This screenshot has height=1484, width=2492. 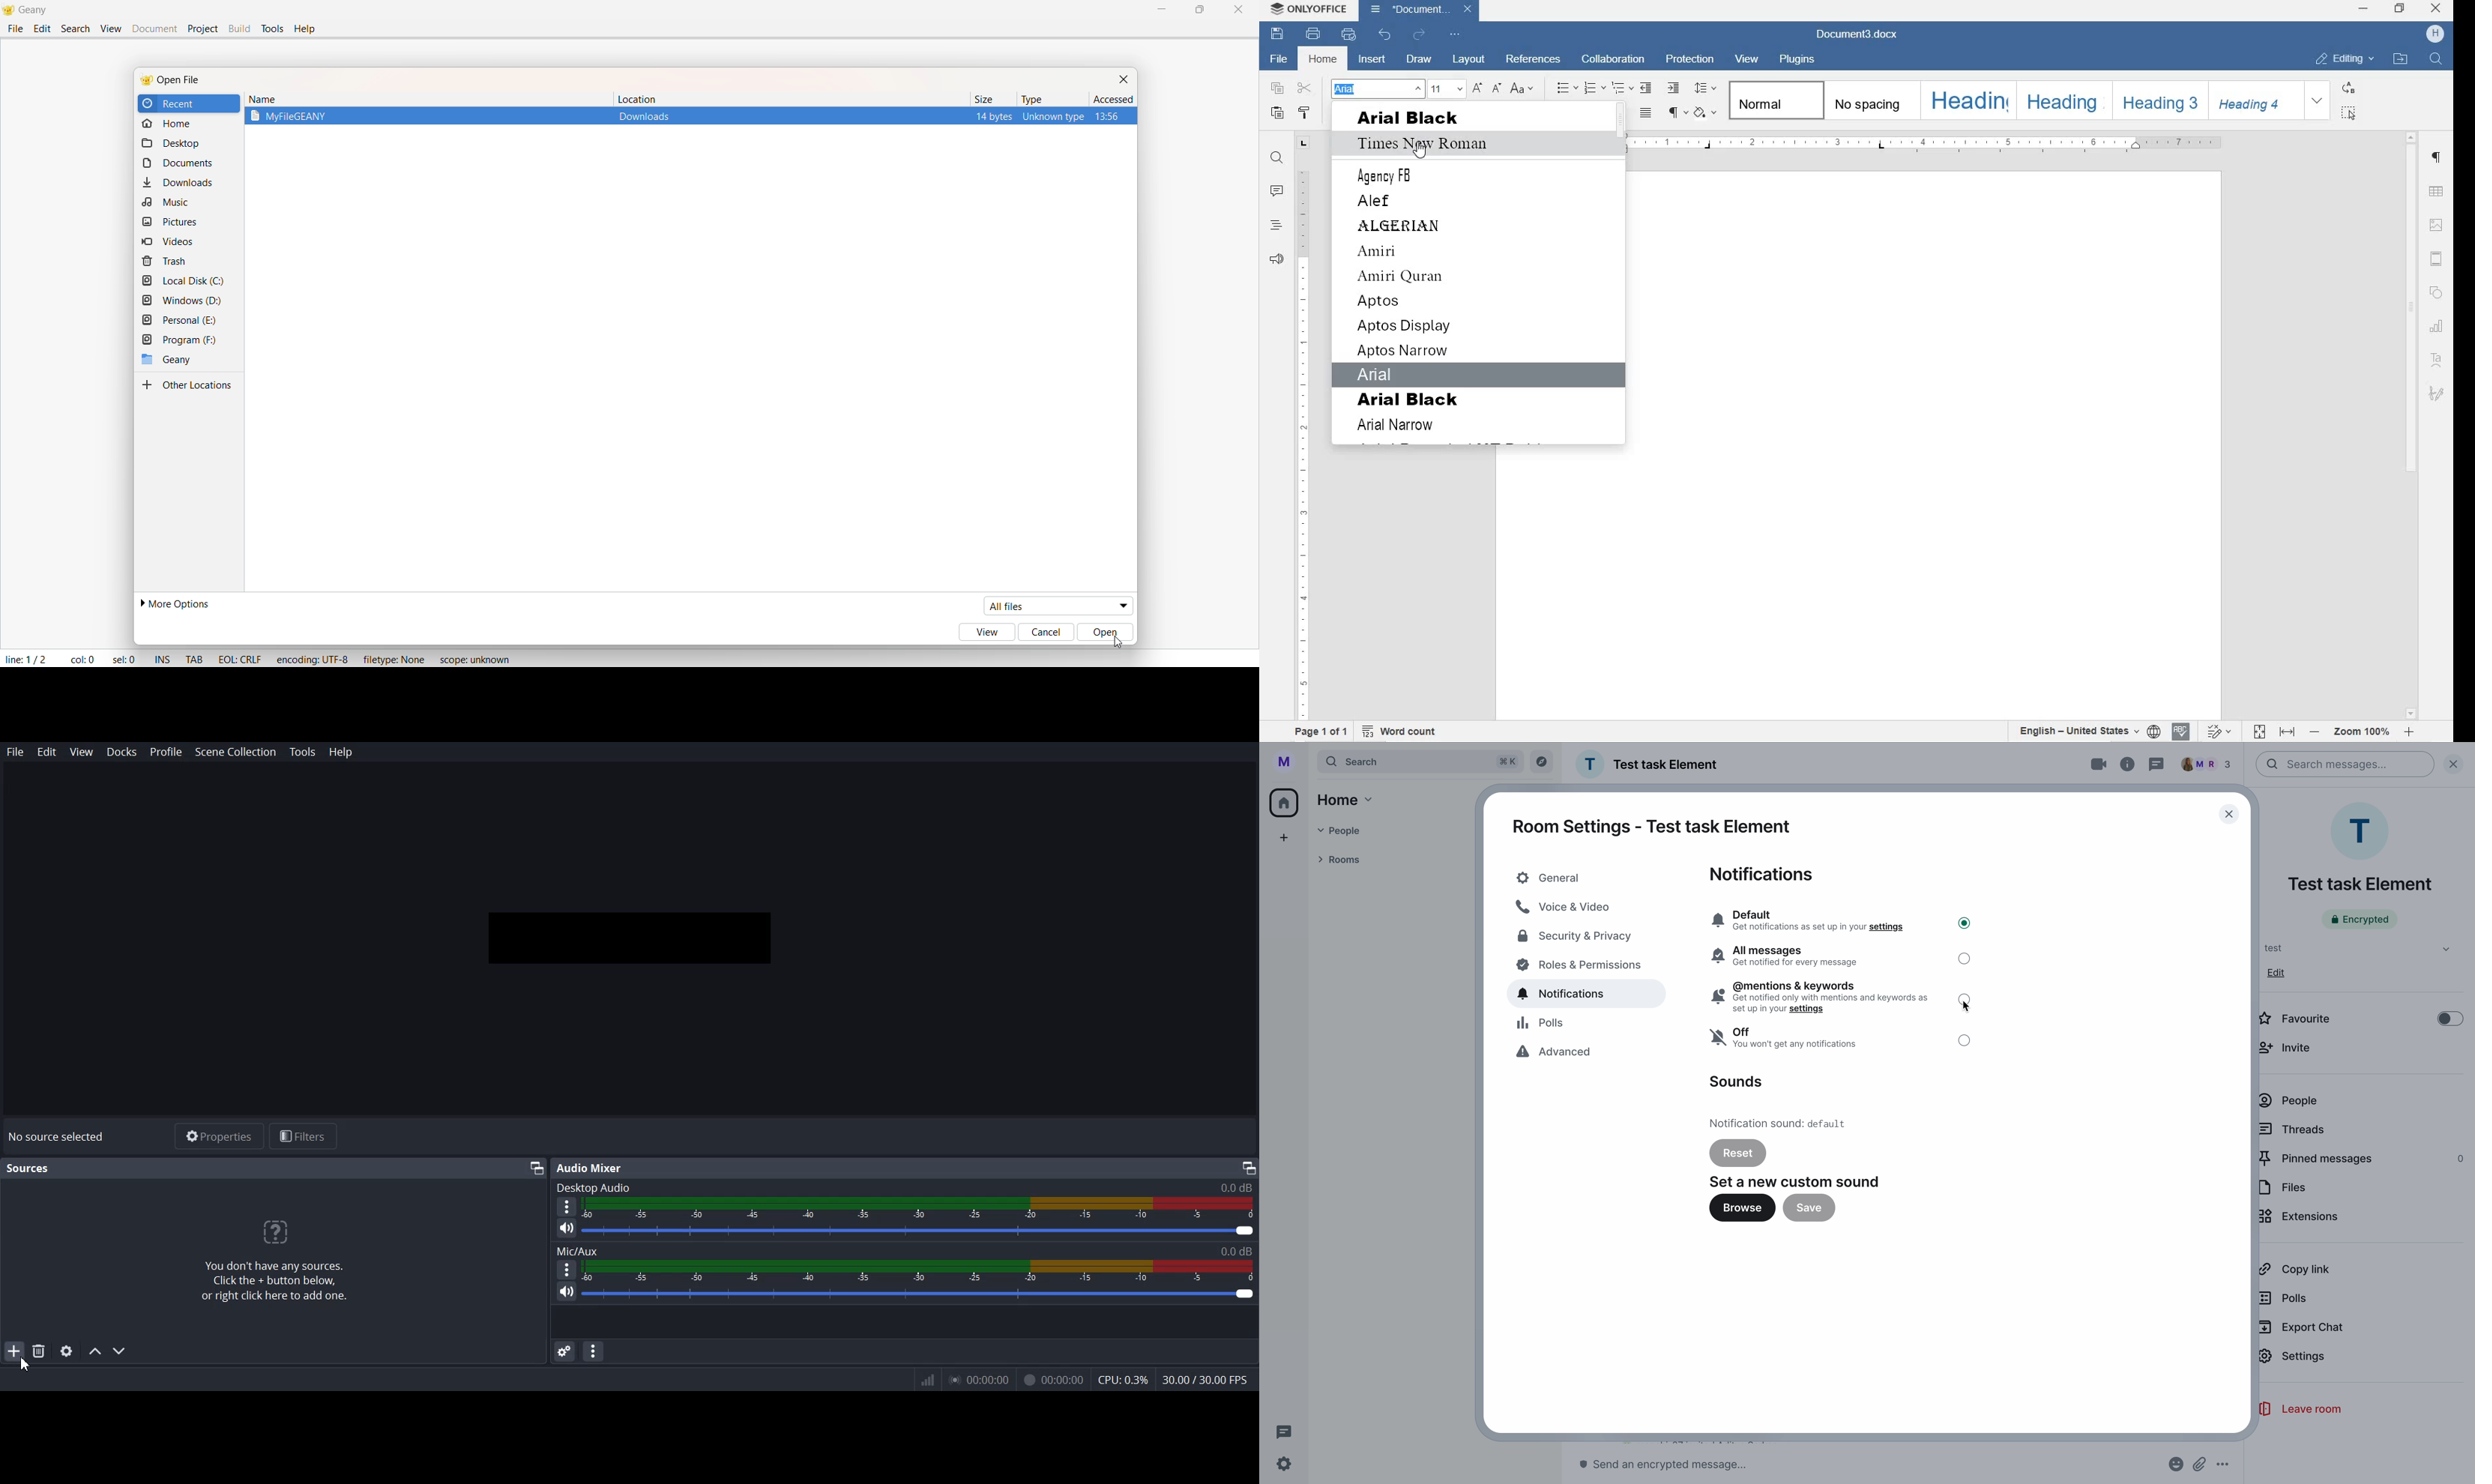 What do you see at coordinates (78, 660) in the screenshot?
I see `col: 0` at bounding box center [78, 660].